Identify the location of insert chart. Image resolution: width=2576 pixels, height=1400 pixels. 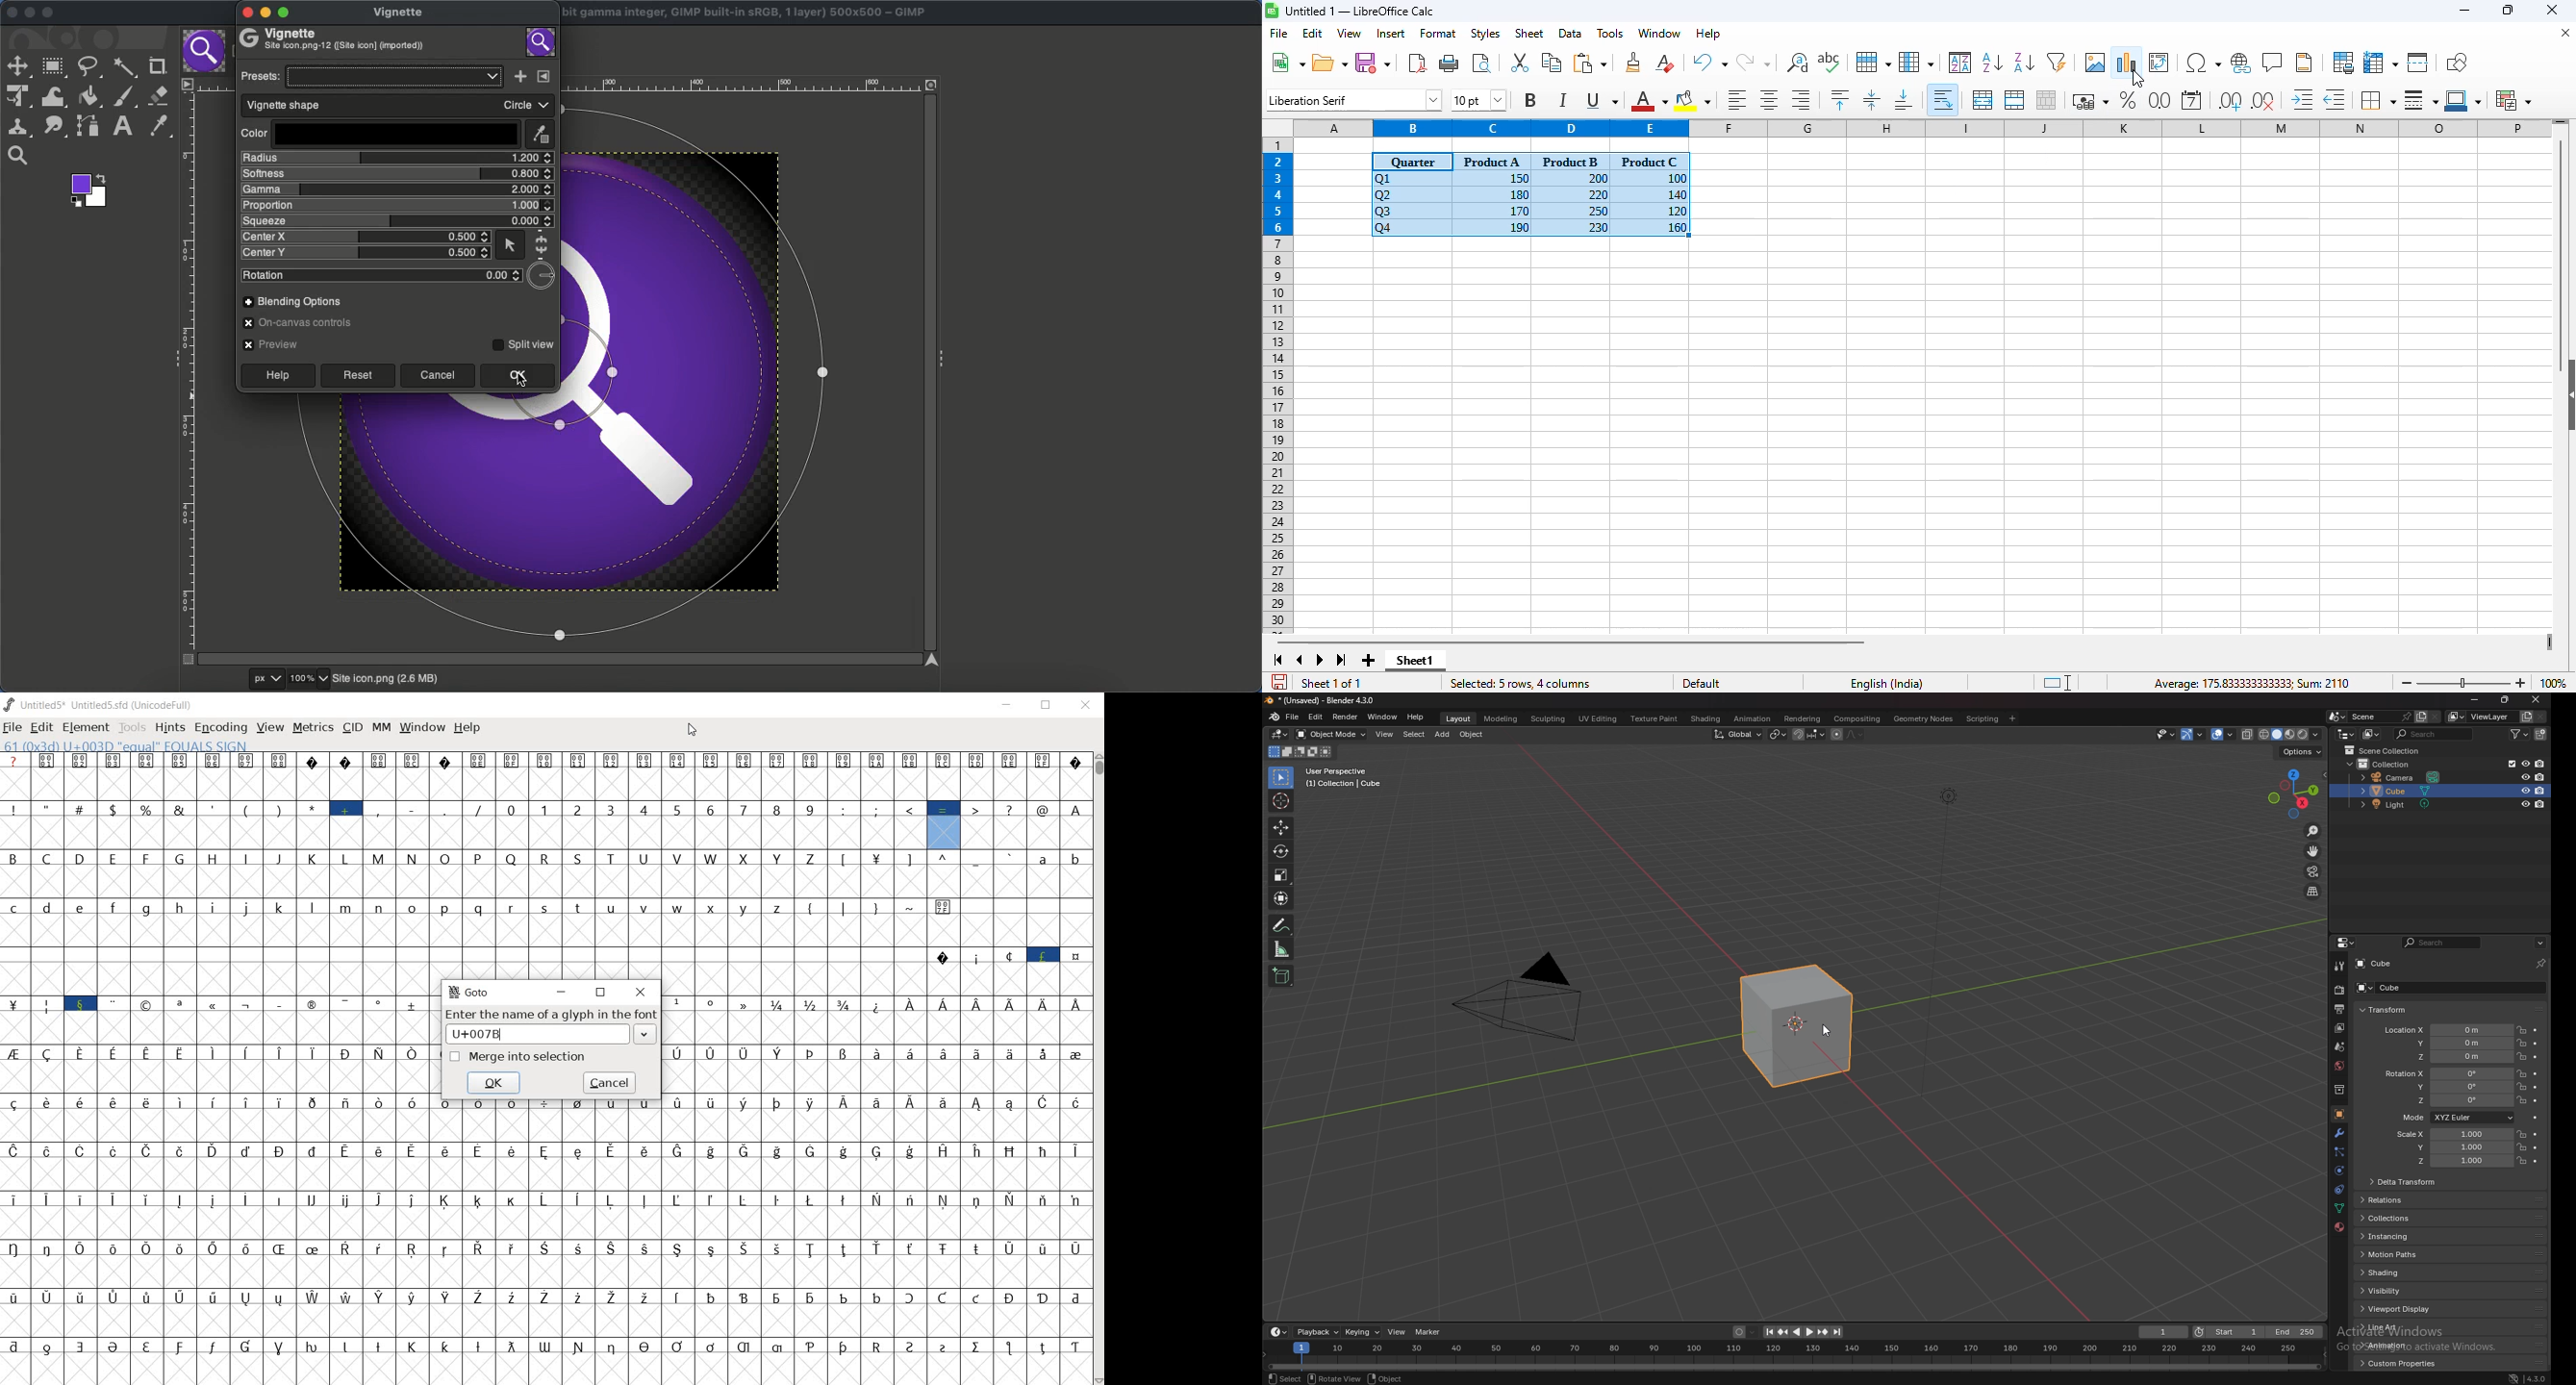
(2127, 62).